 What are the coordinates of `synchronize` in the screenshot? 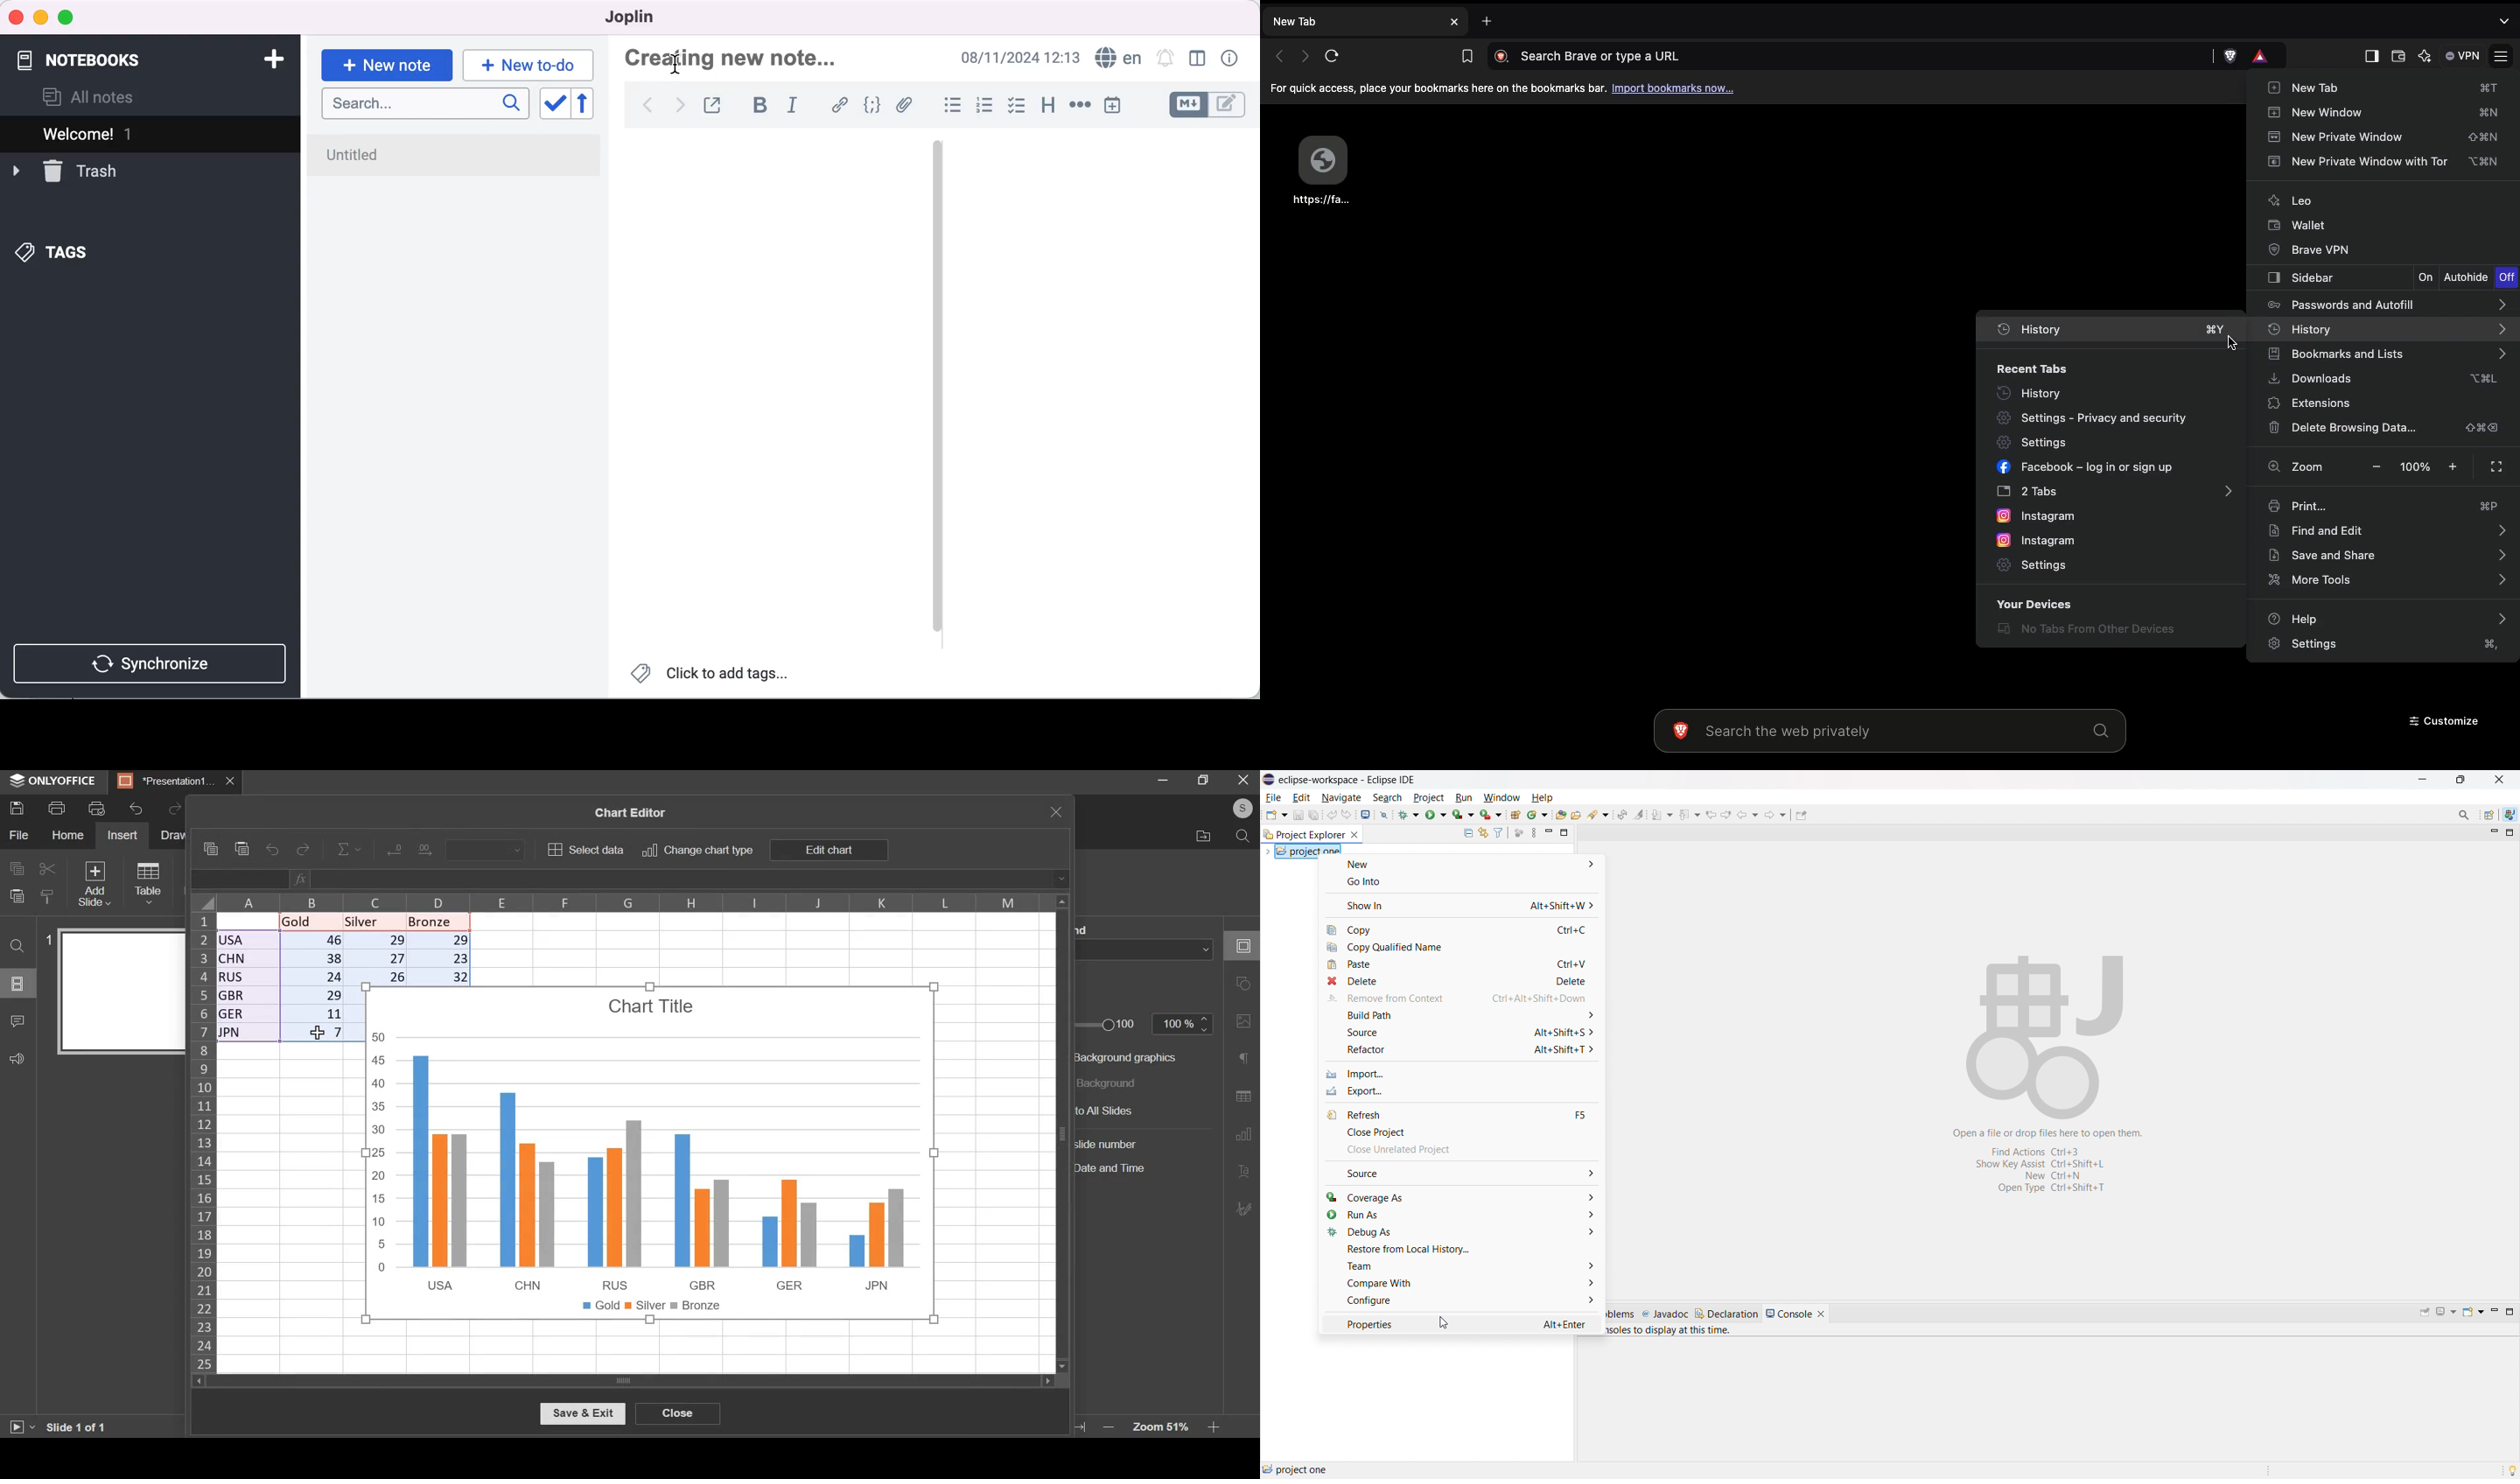 It's located at (153, 664).